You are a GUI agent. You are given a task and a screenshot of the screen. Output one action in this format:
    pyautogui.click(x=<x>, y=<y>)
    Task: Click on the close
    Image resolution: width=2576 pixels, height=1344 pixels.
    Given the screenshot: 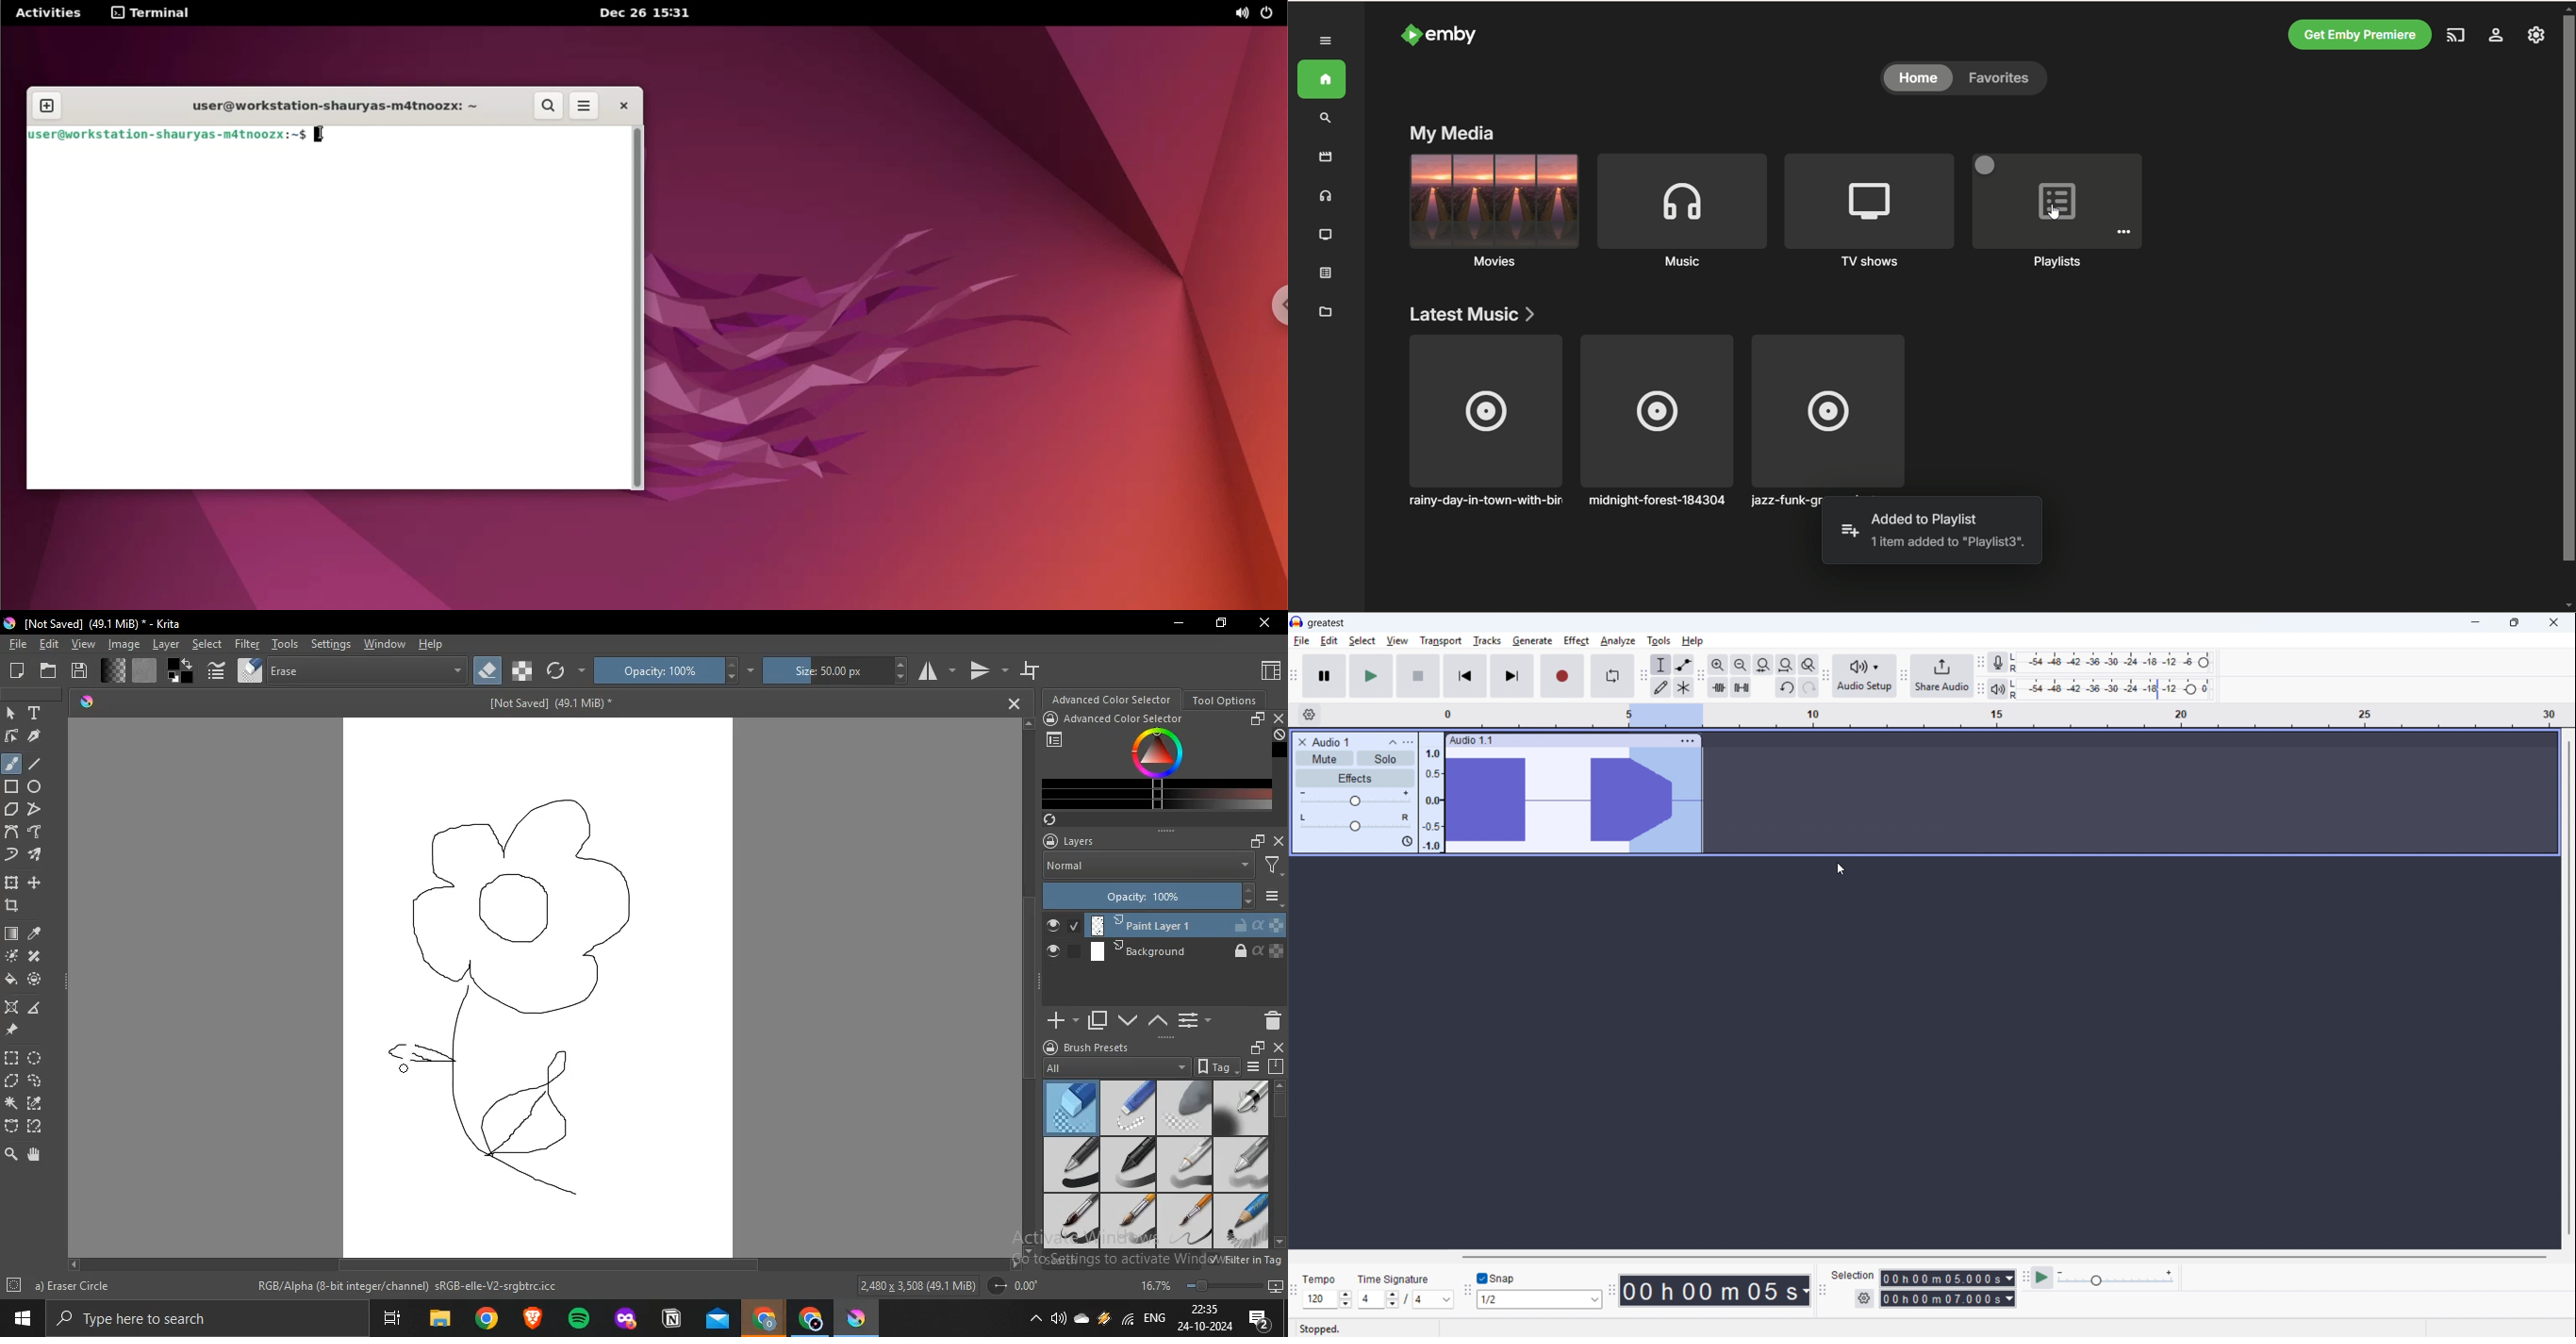 What is the action you would take?
    pyautogui.click(x=1280, y=1048)
    